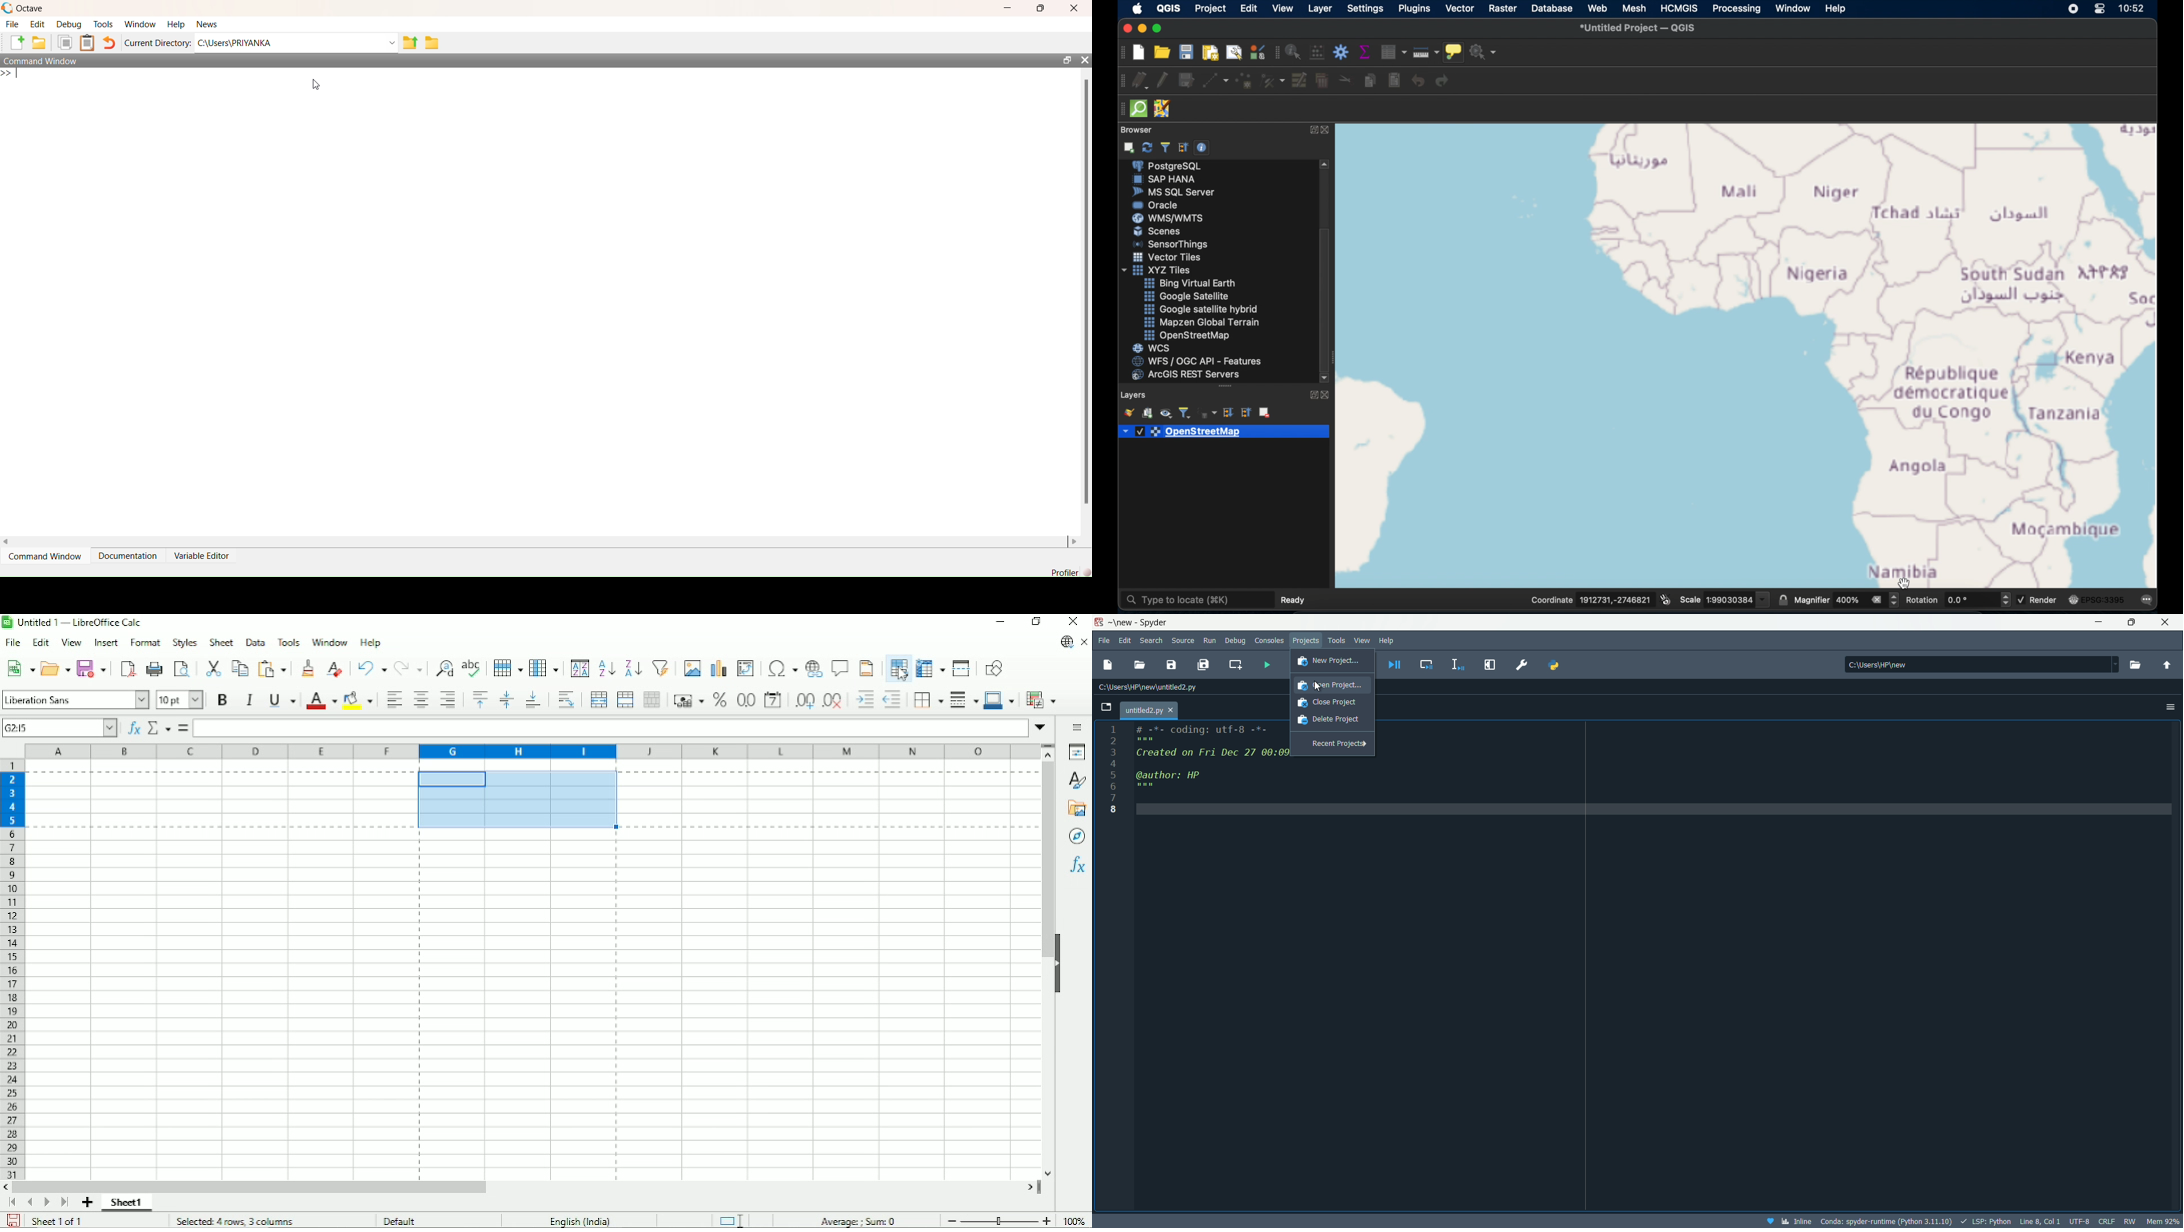 This screenshot has width=2184, height=1232. I want to click on help, so click(176, 25).